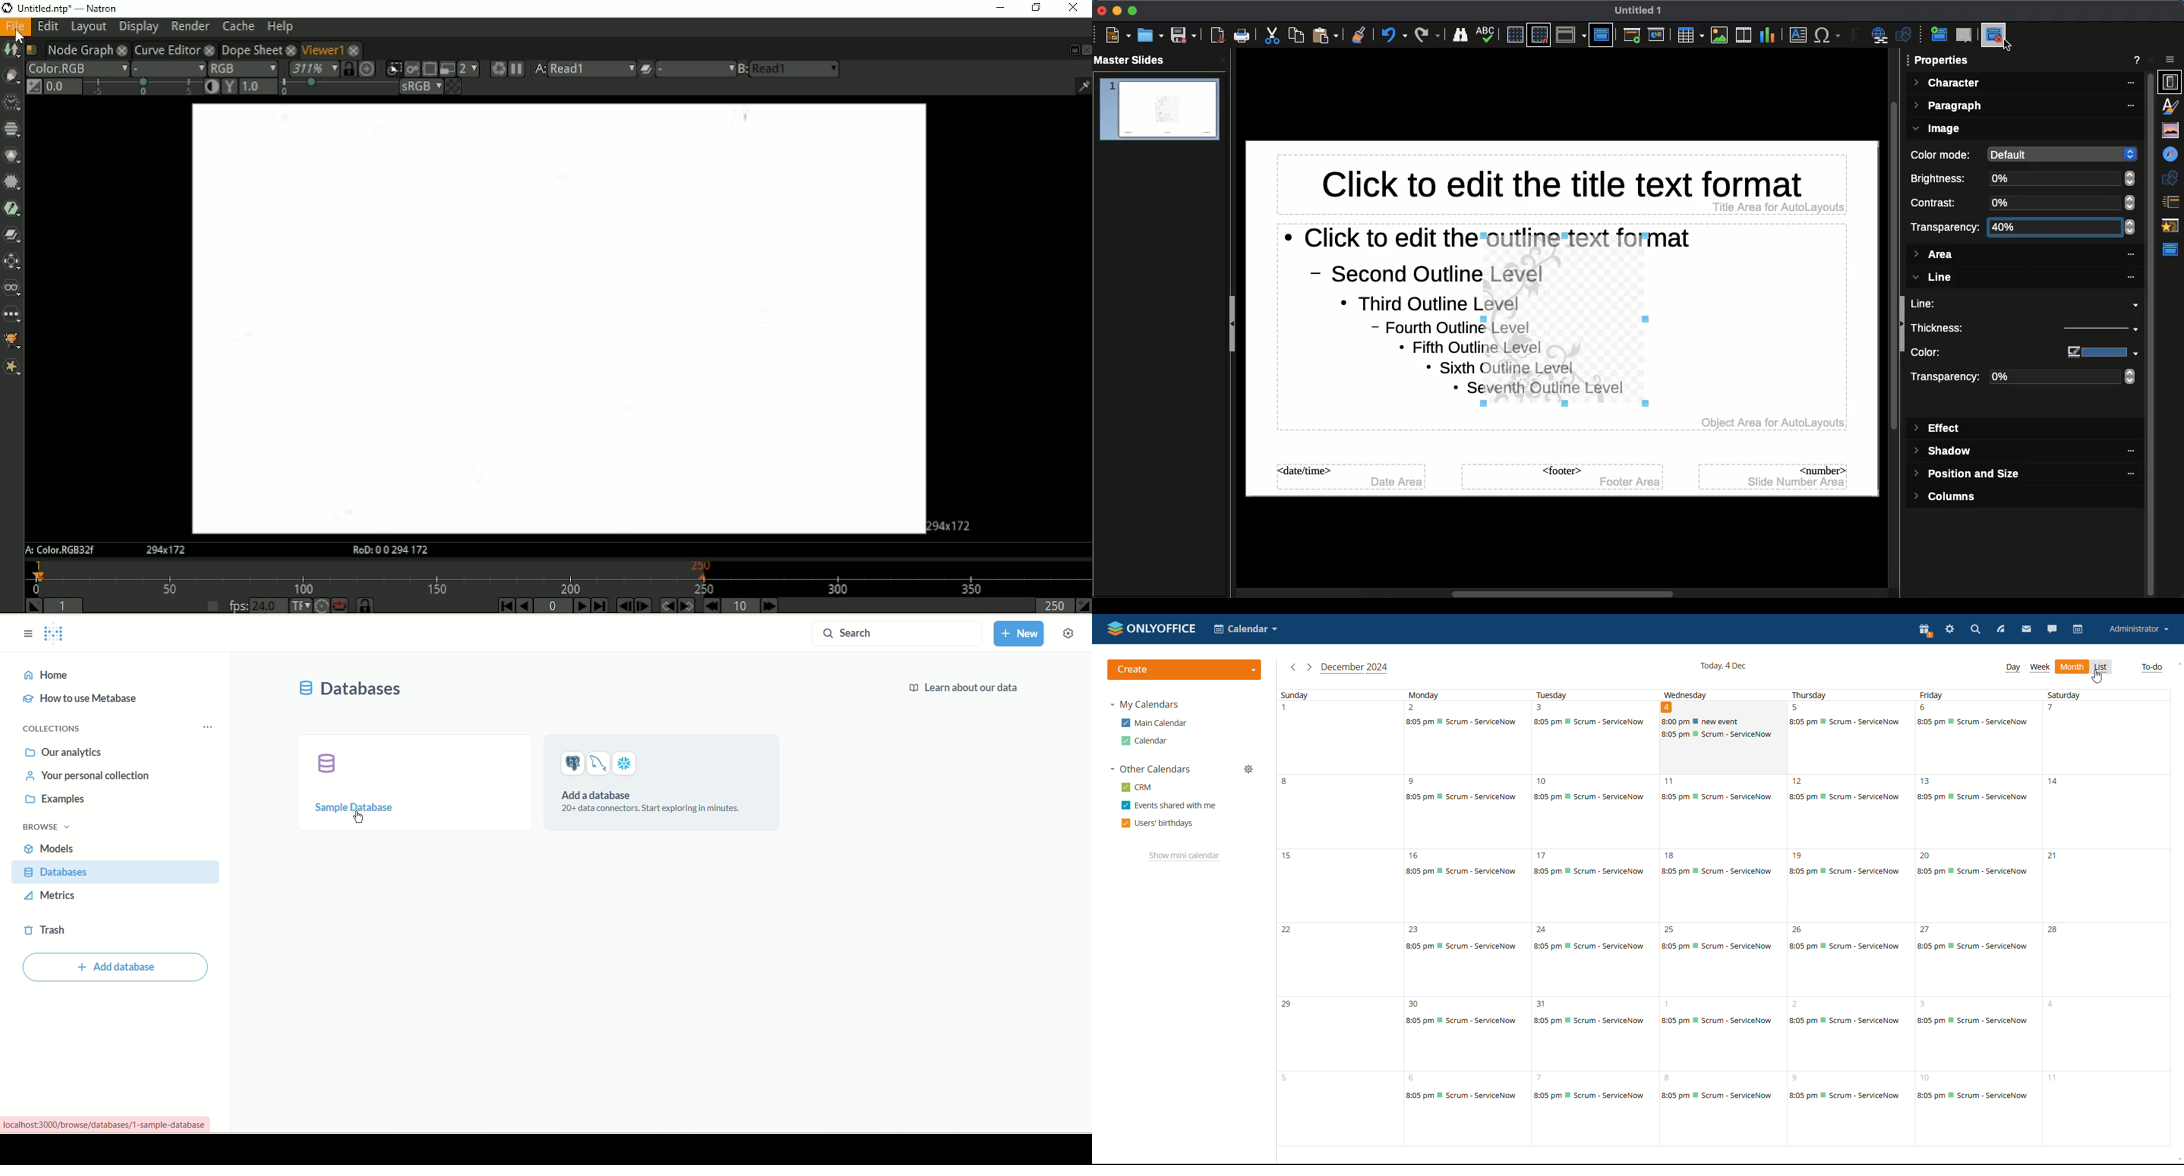  Describe the element at coordinates (1566, 592) in the screenshot. I see `horizontal Scroll bar` at that location.